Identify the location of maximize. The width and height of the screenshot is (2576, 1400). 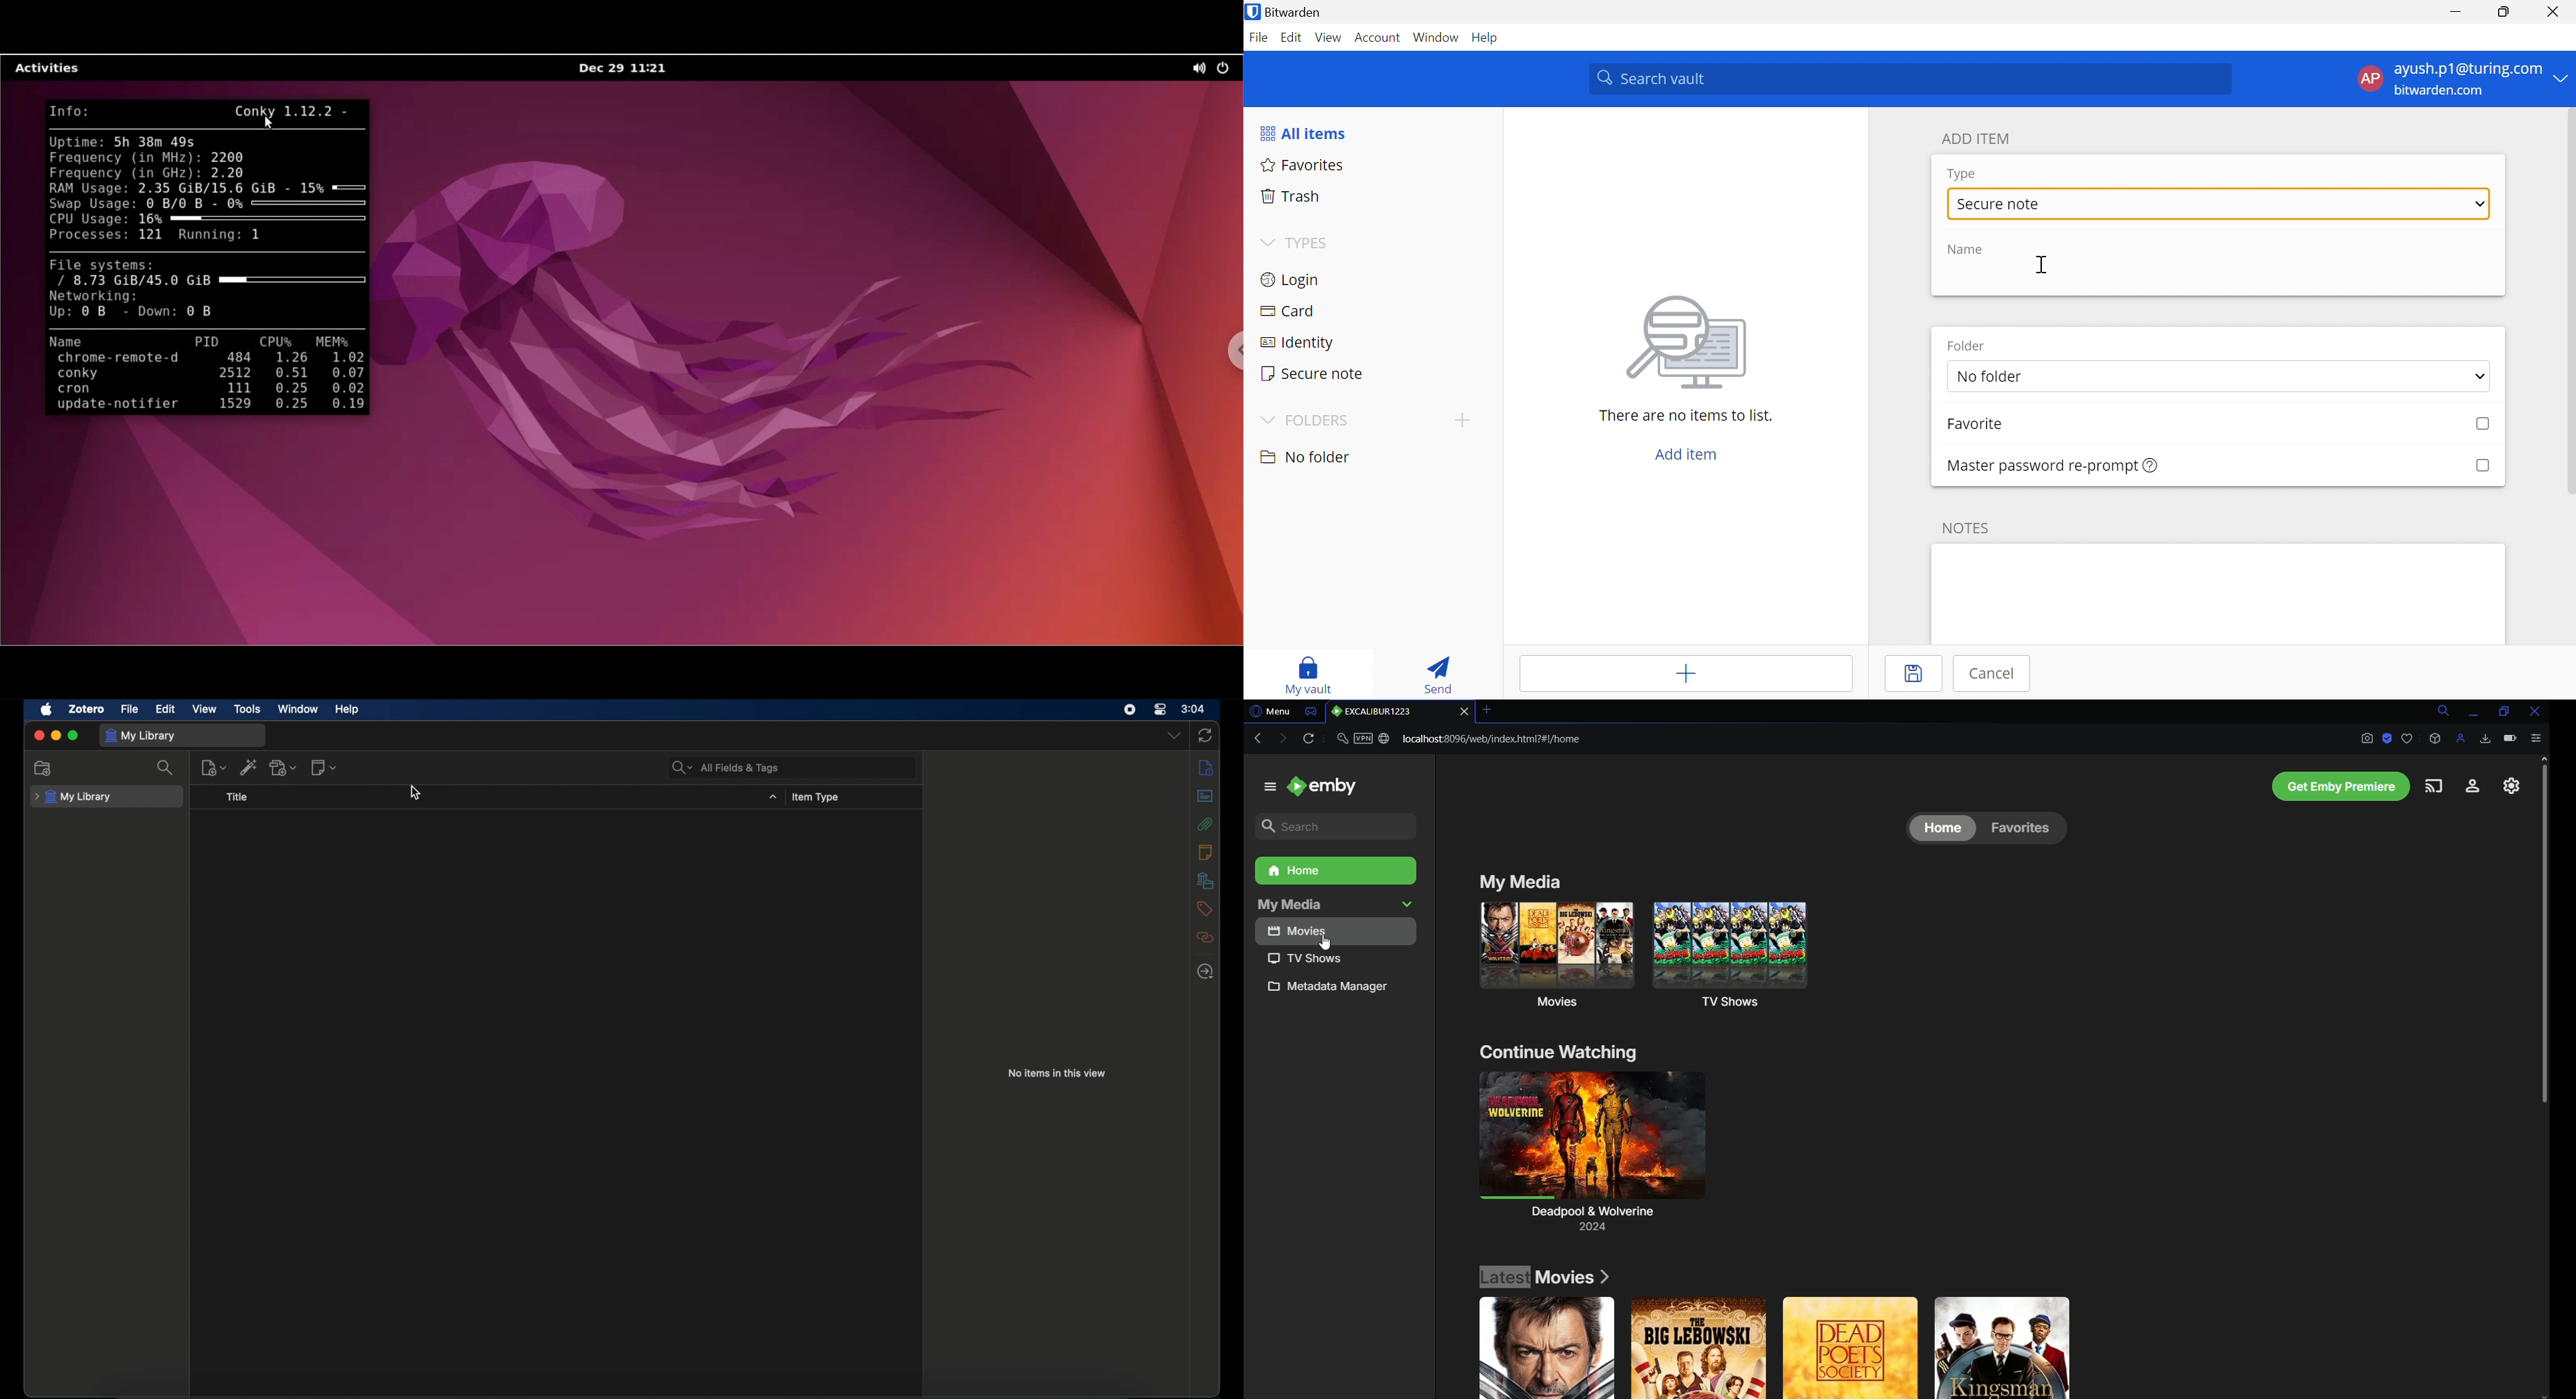
(74, 736).